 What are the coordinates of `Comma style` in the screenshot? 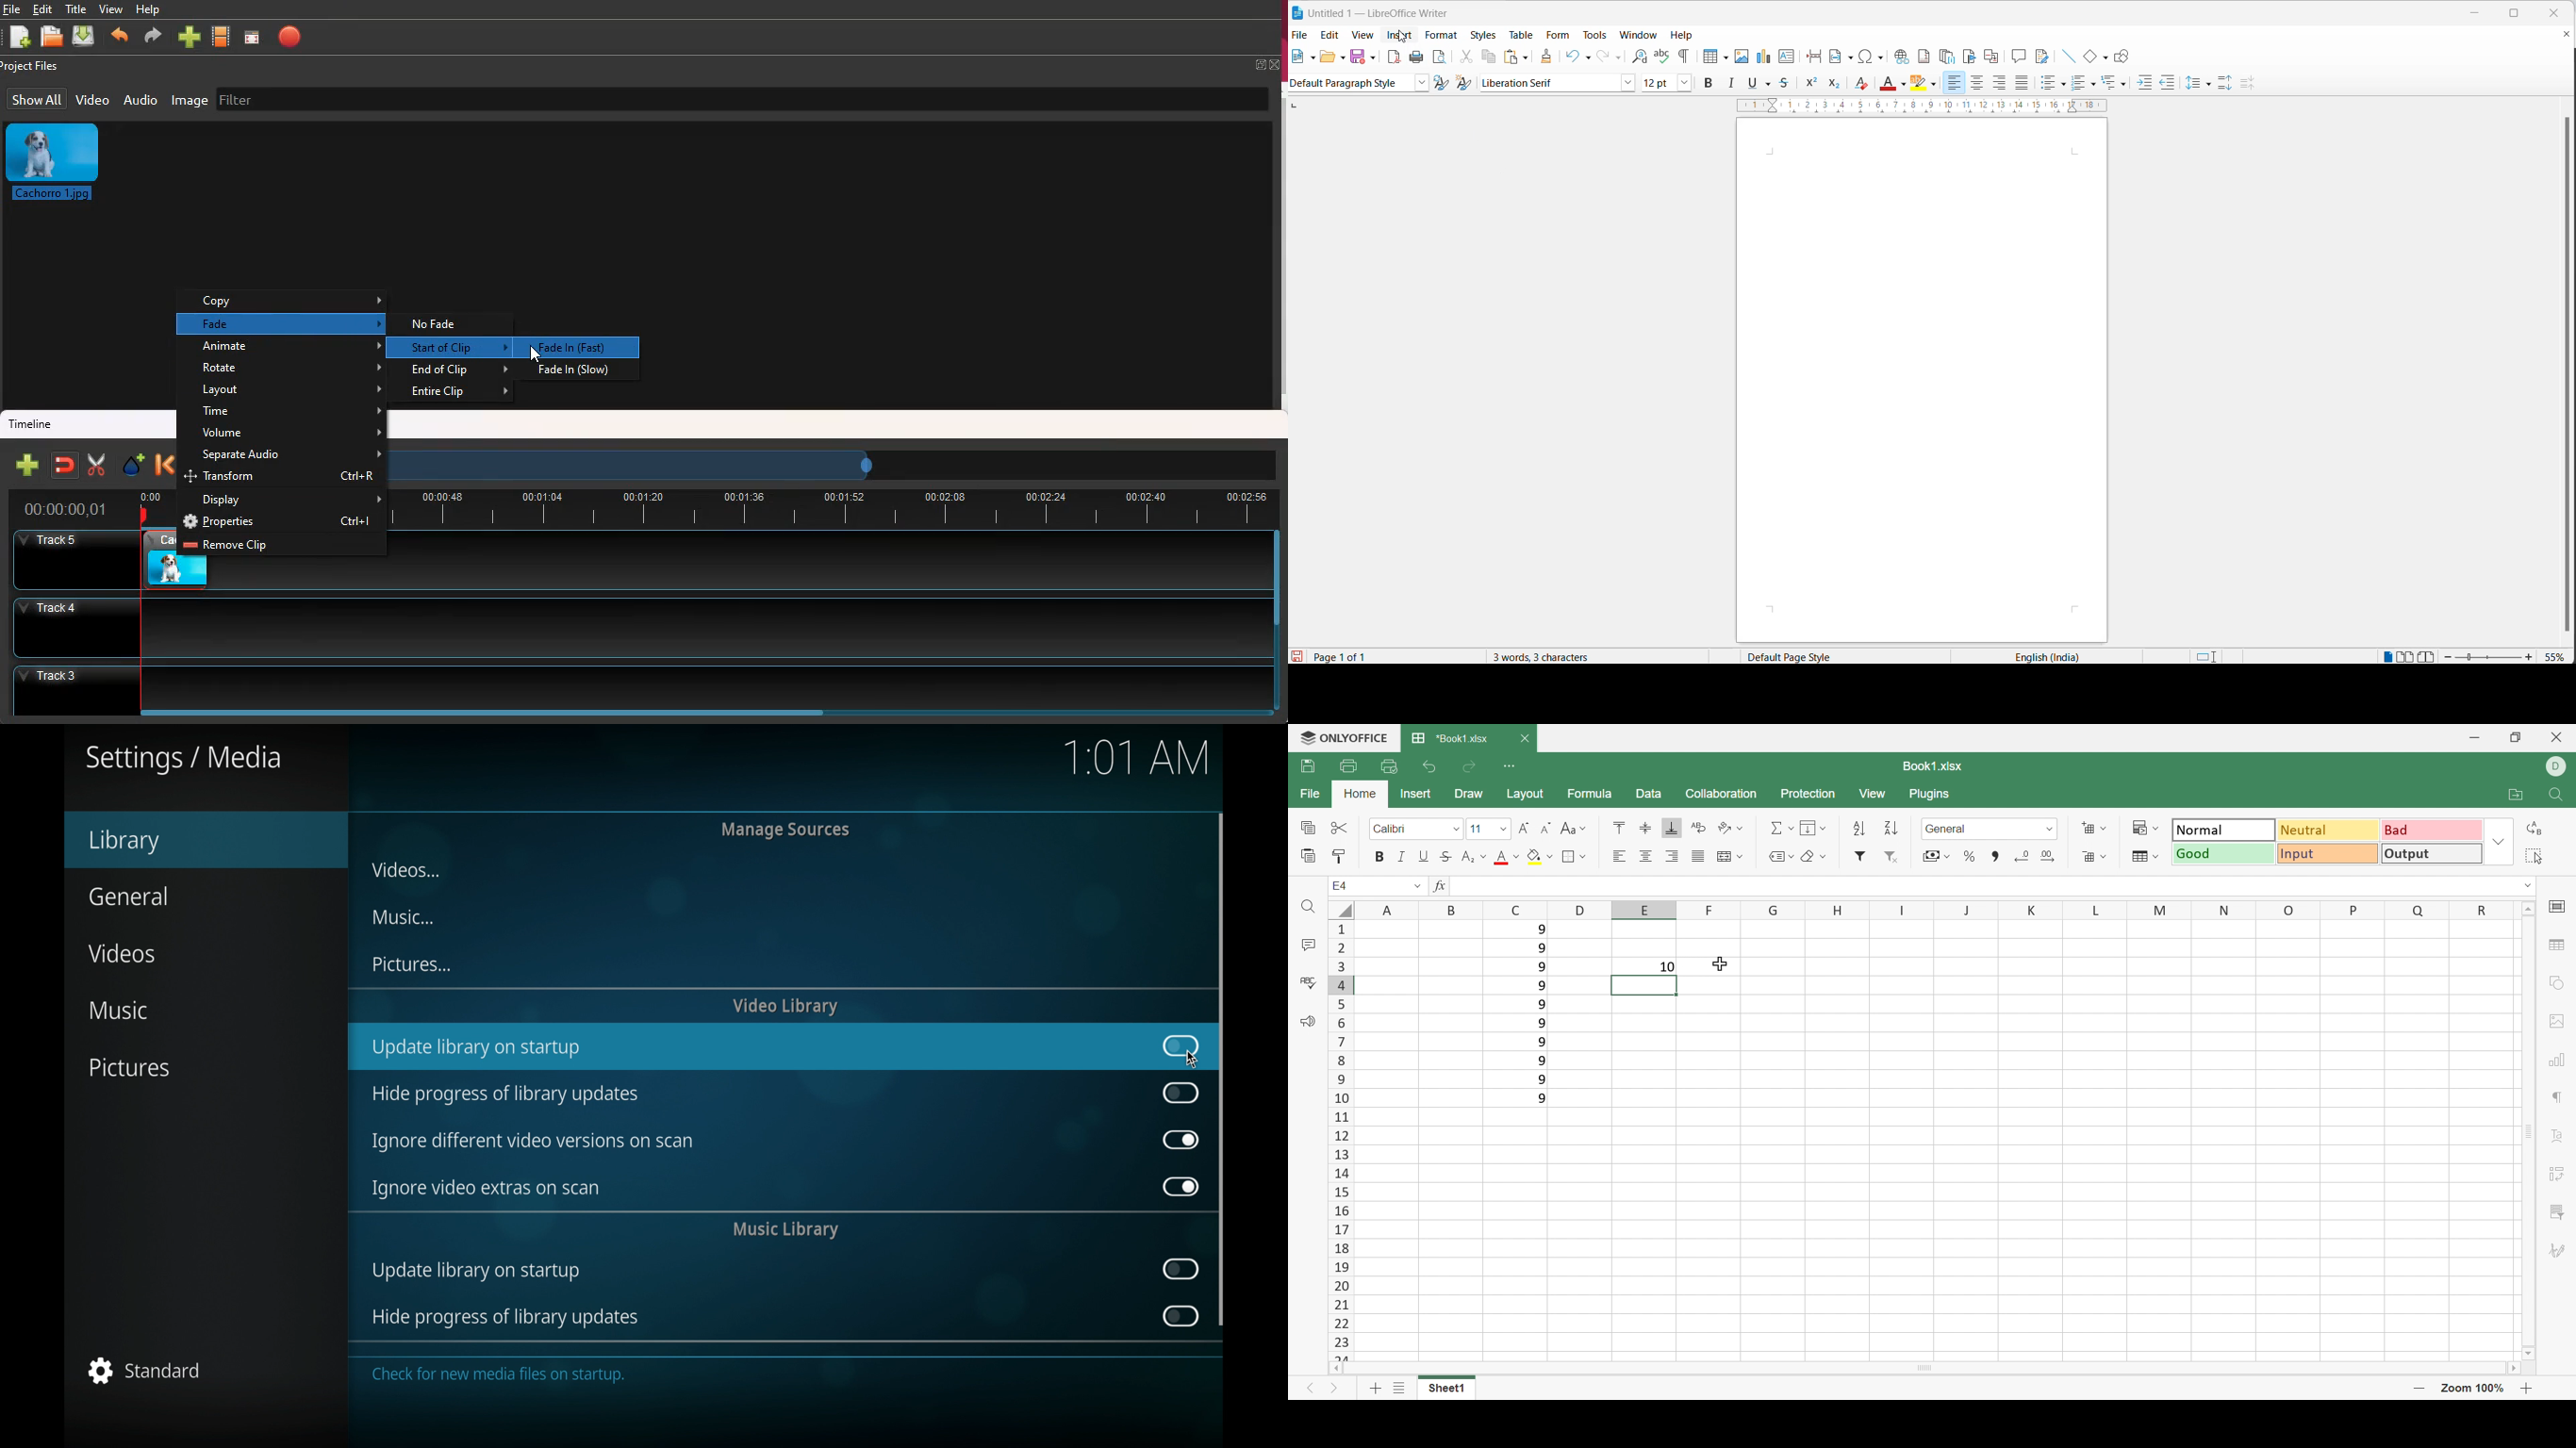 It's located at (1994, 855).